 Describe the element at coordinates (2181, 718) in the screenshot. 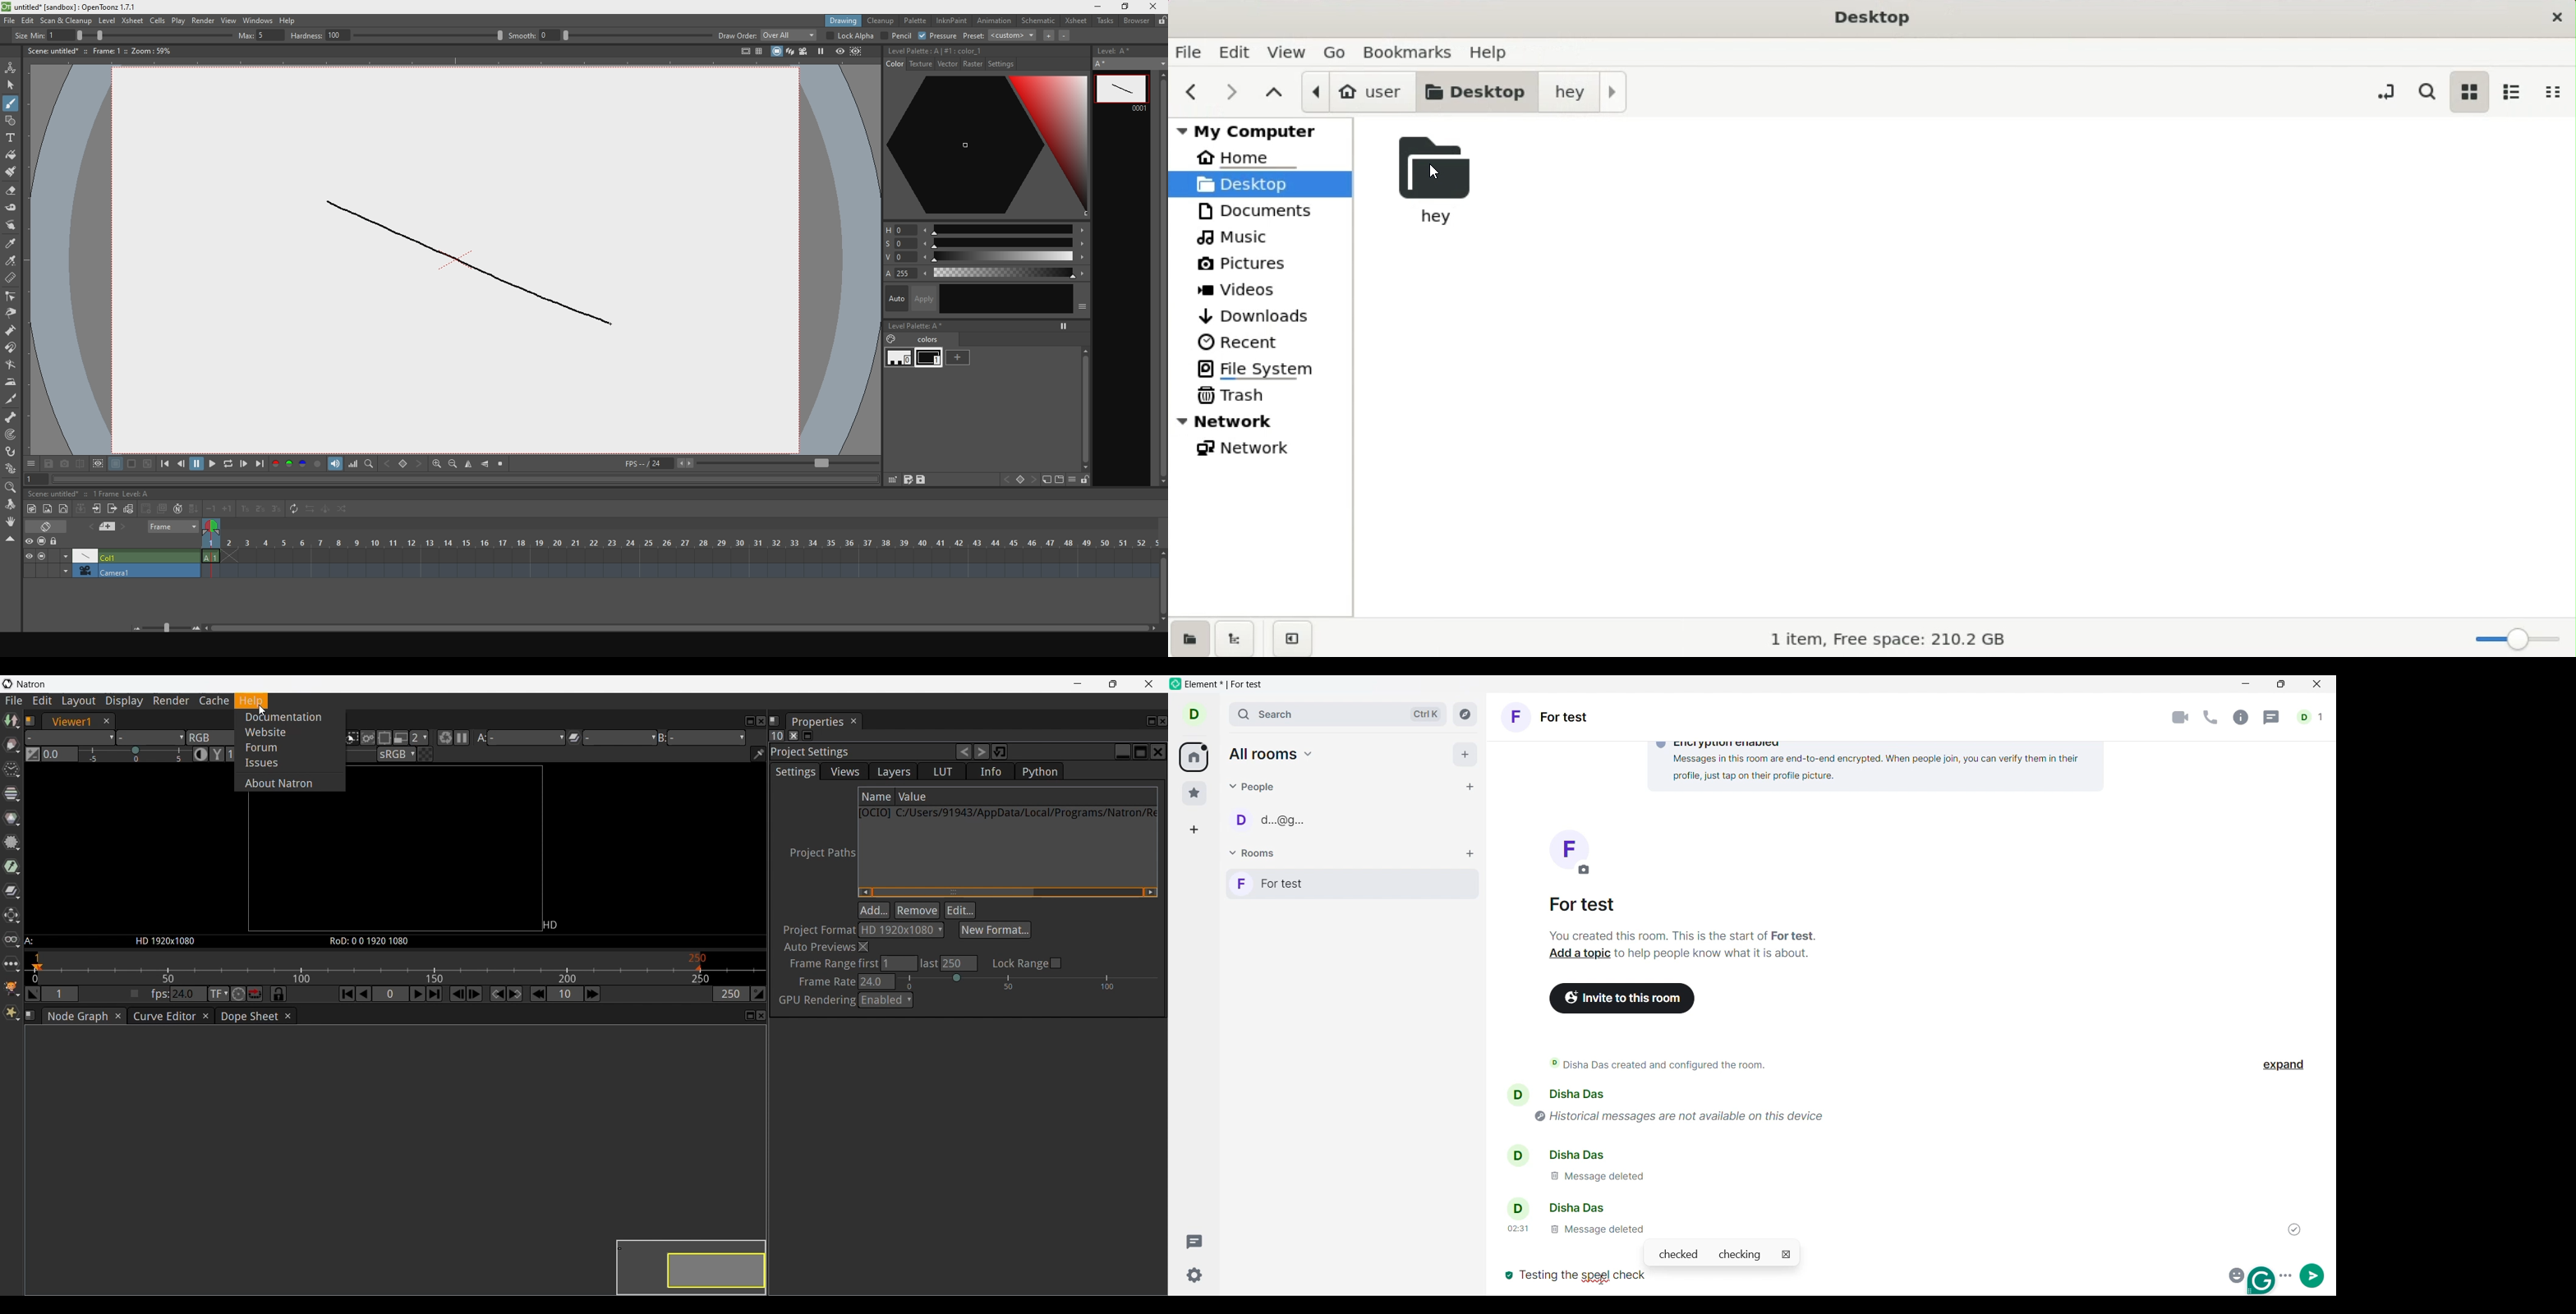

I see `Video call` at that location.